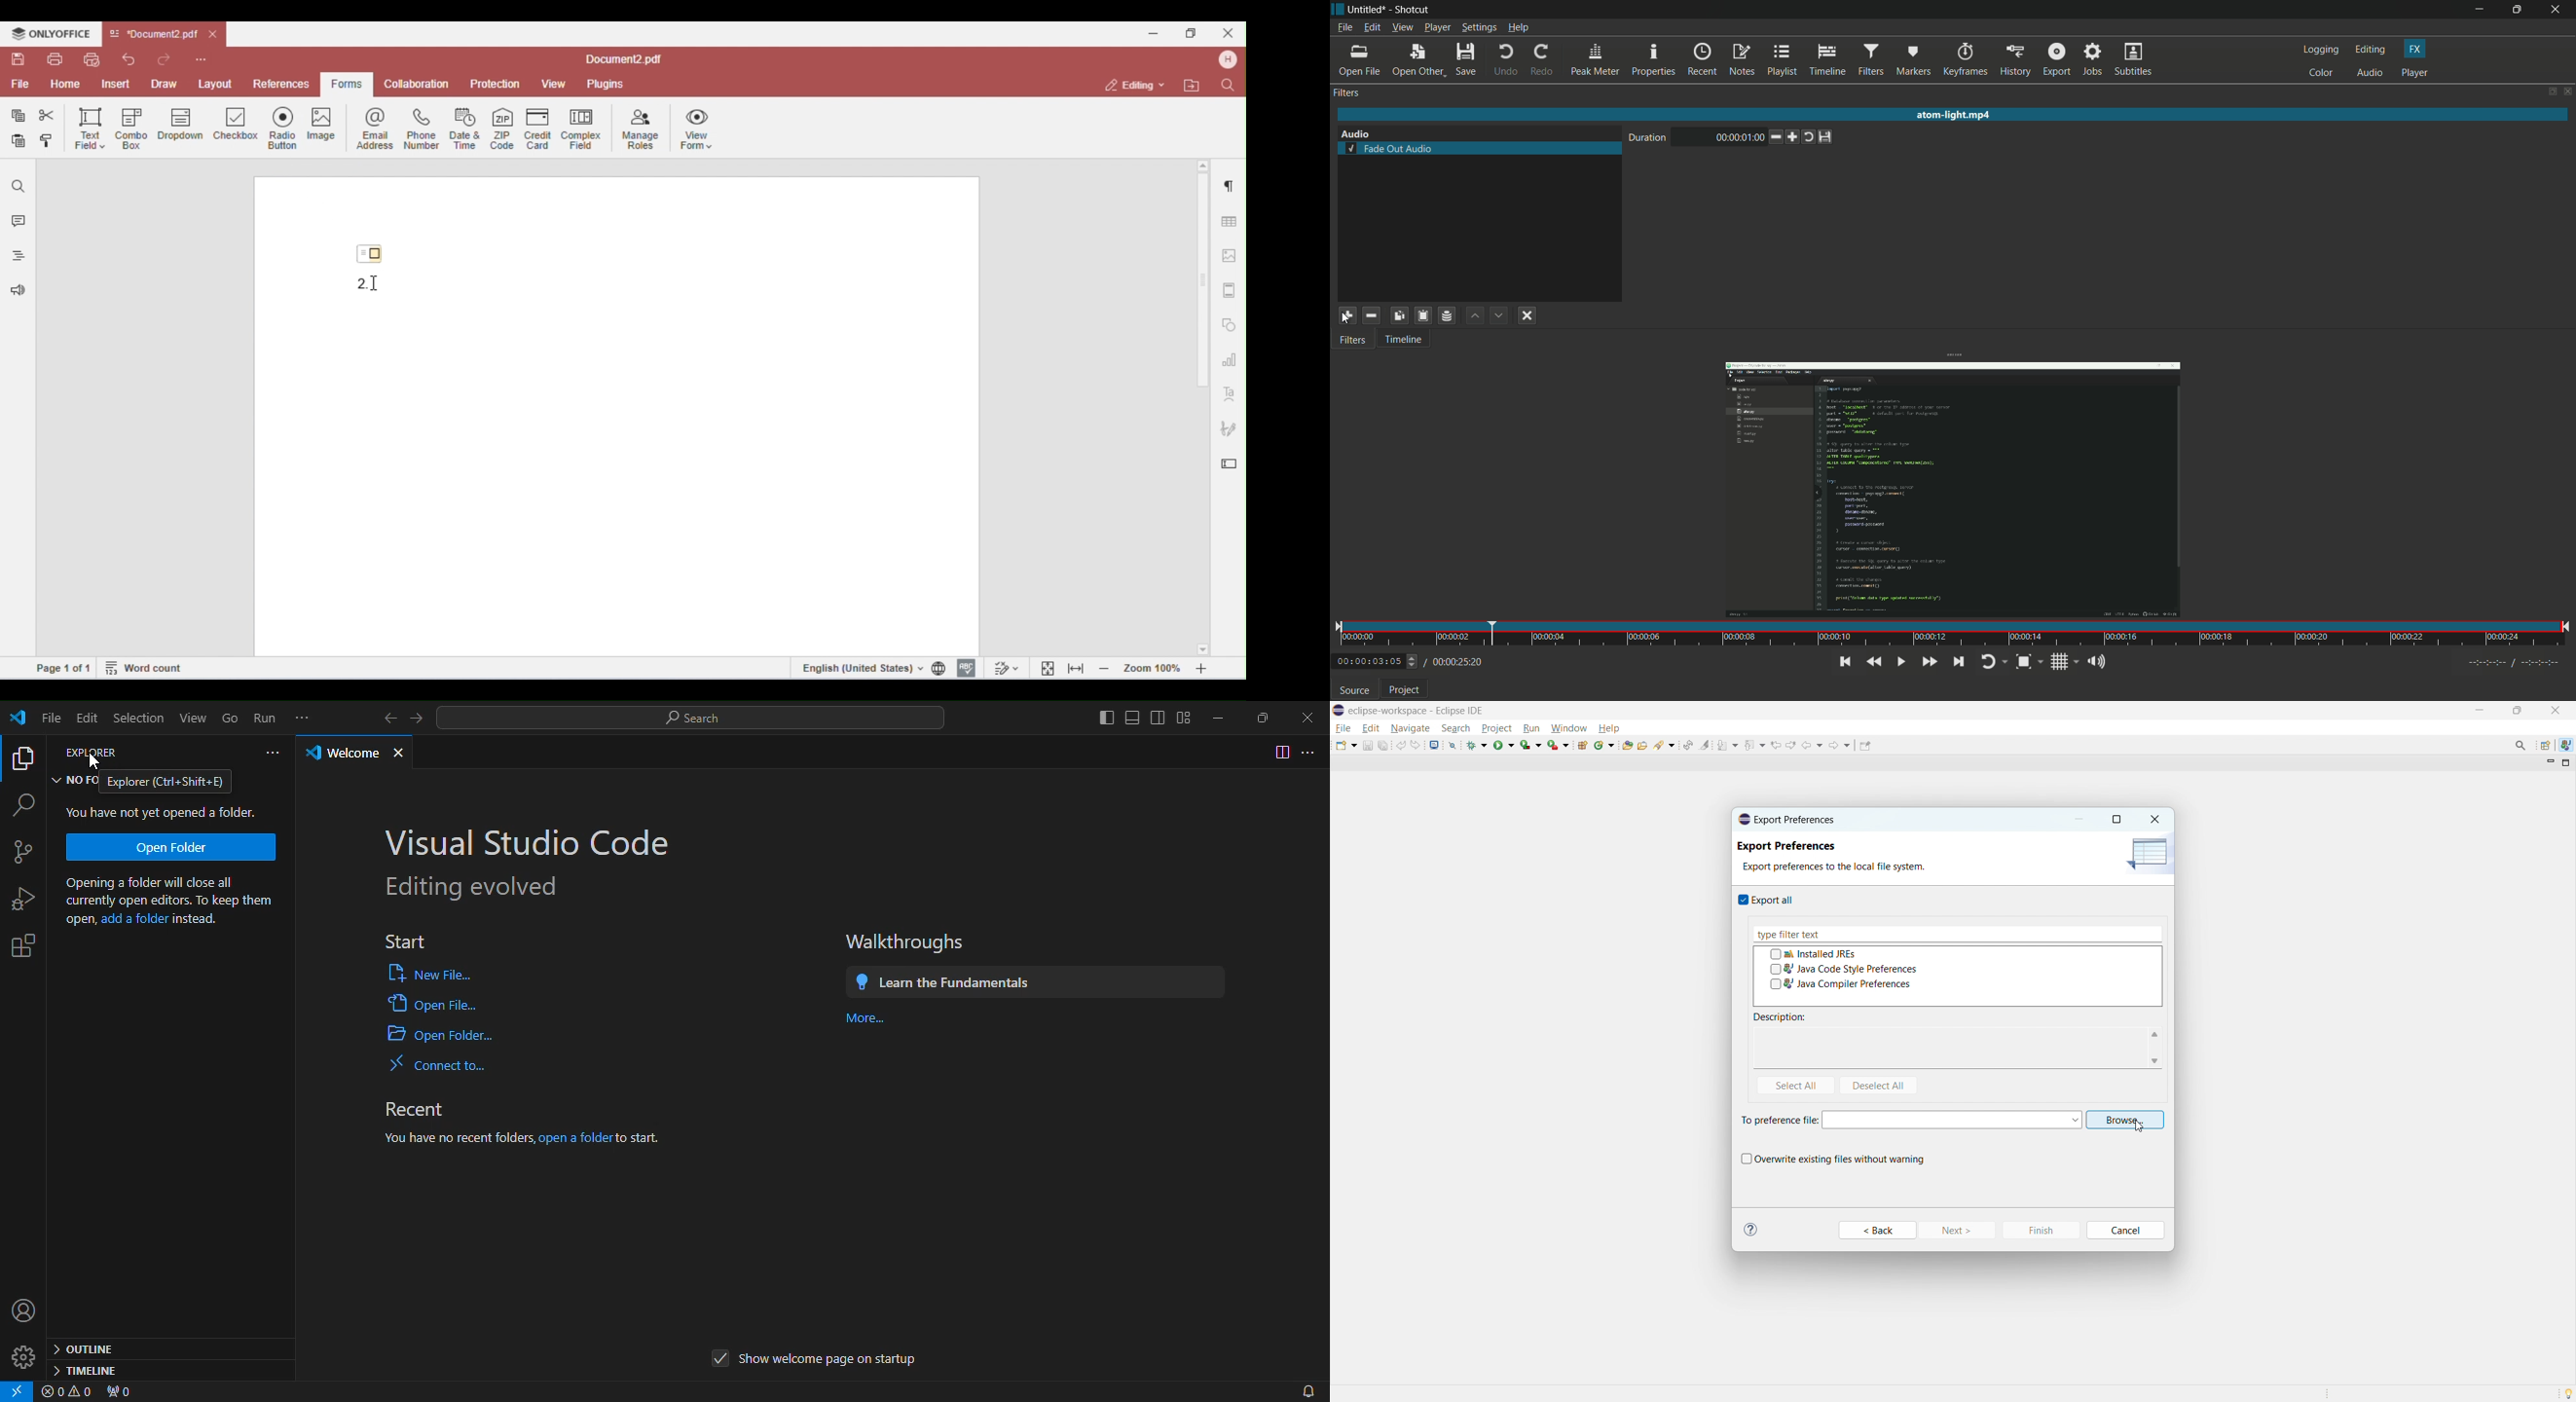 This screenshot has width=2576, height=1428. I want to click on up and down, so click(1414, 661).